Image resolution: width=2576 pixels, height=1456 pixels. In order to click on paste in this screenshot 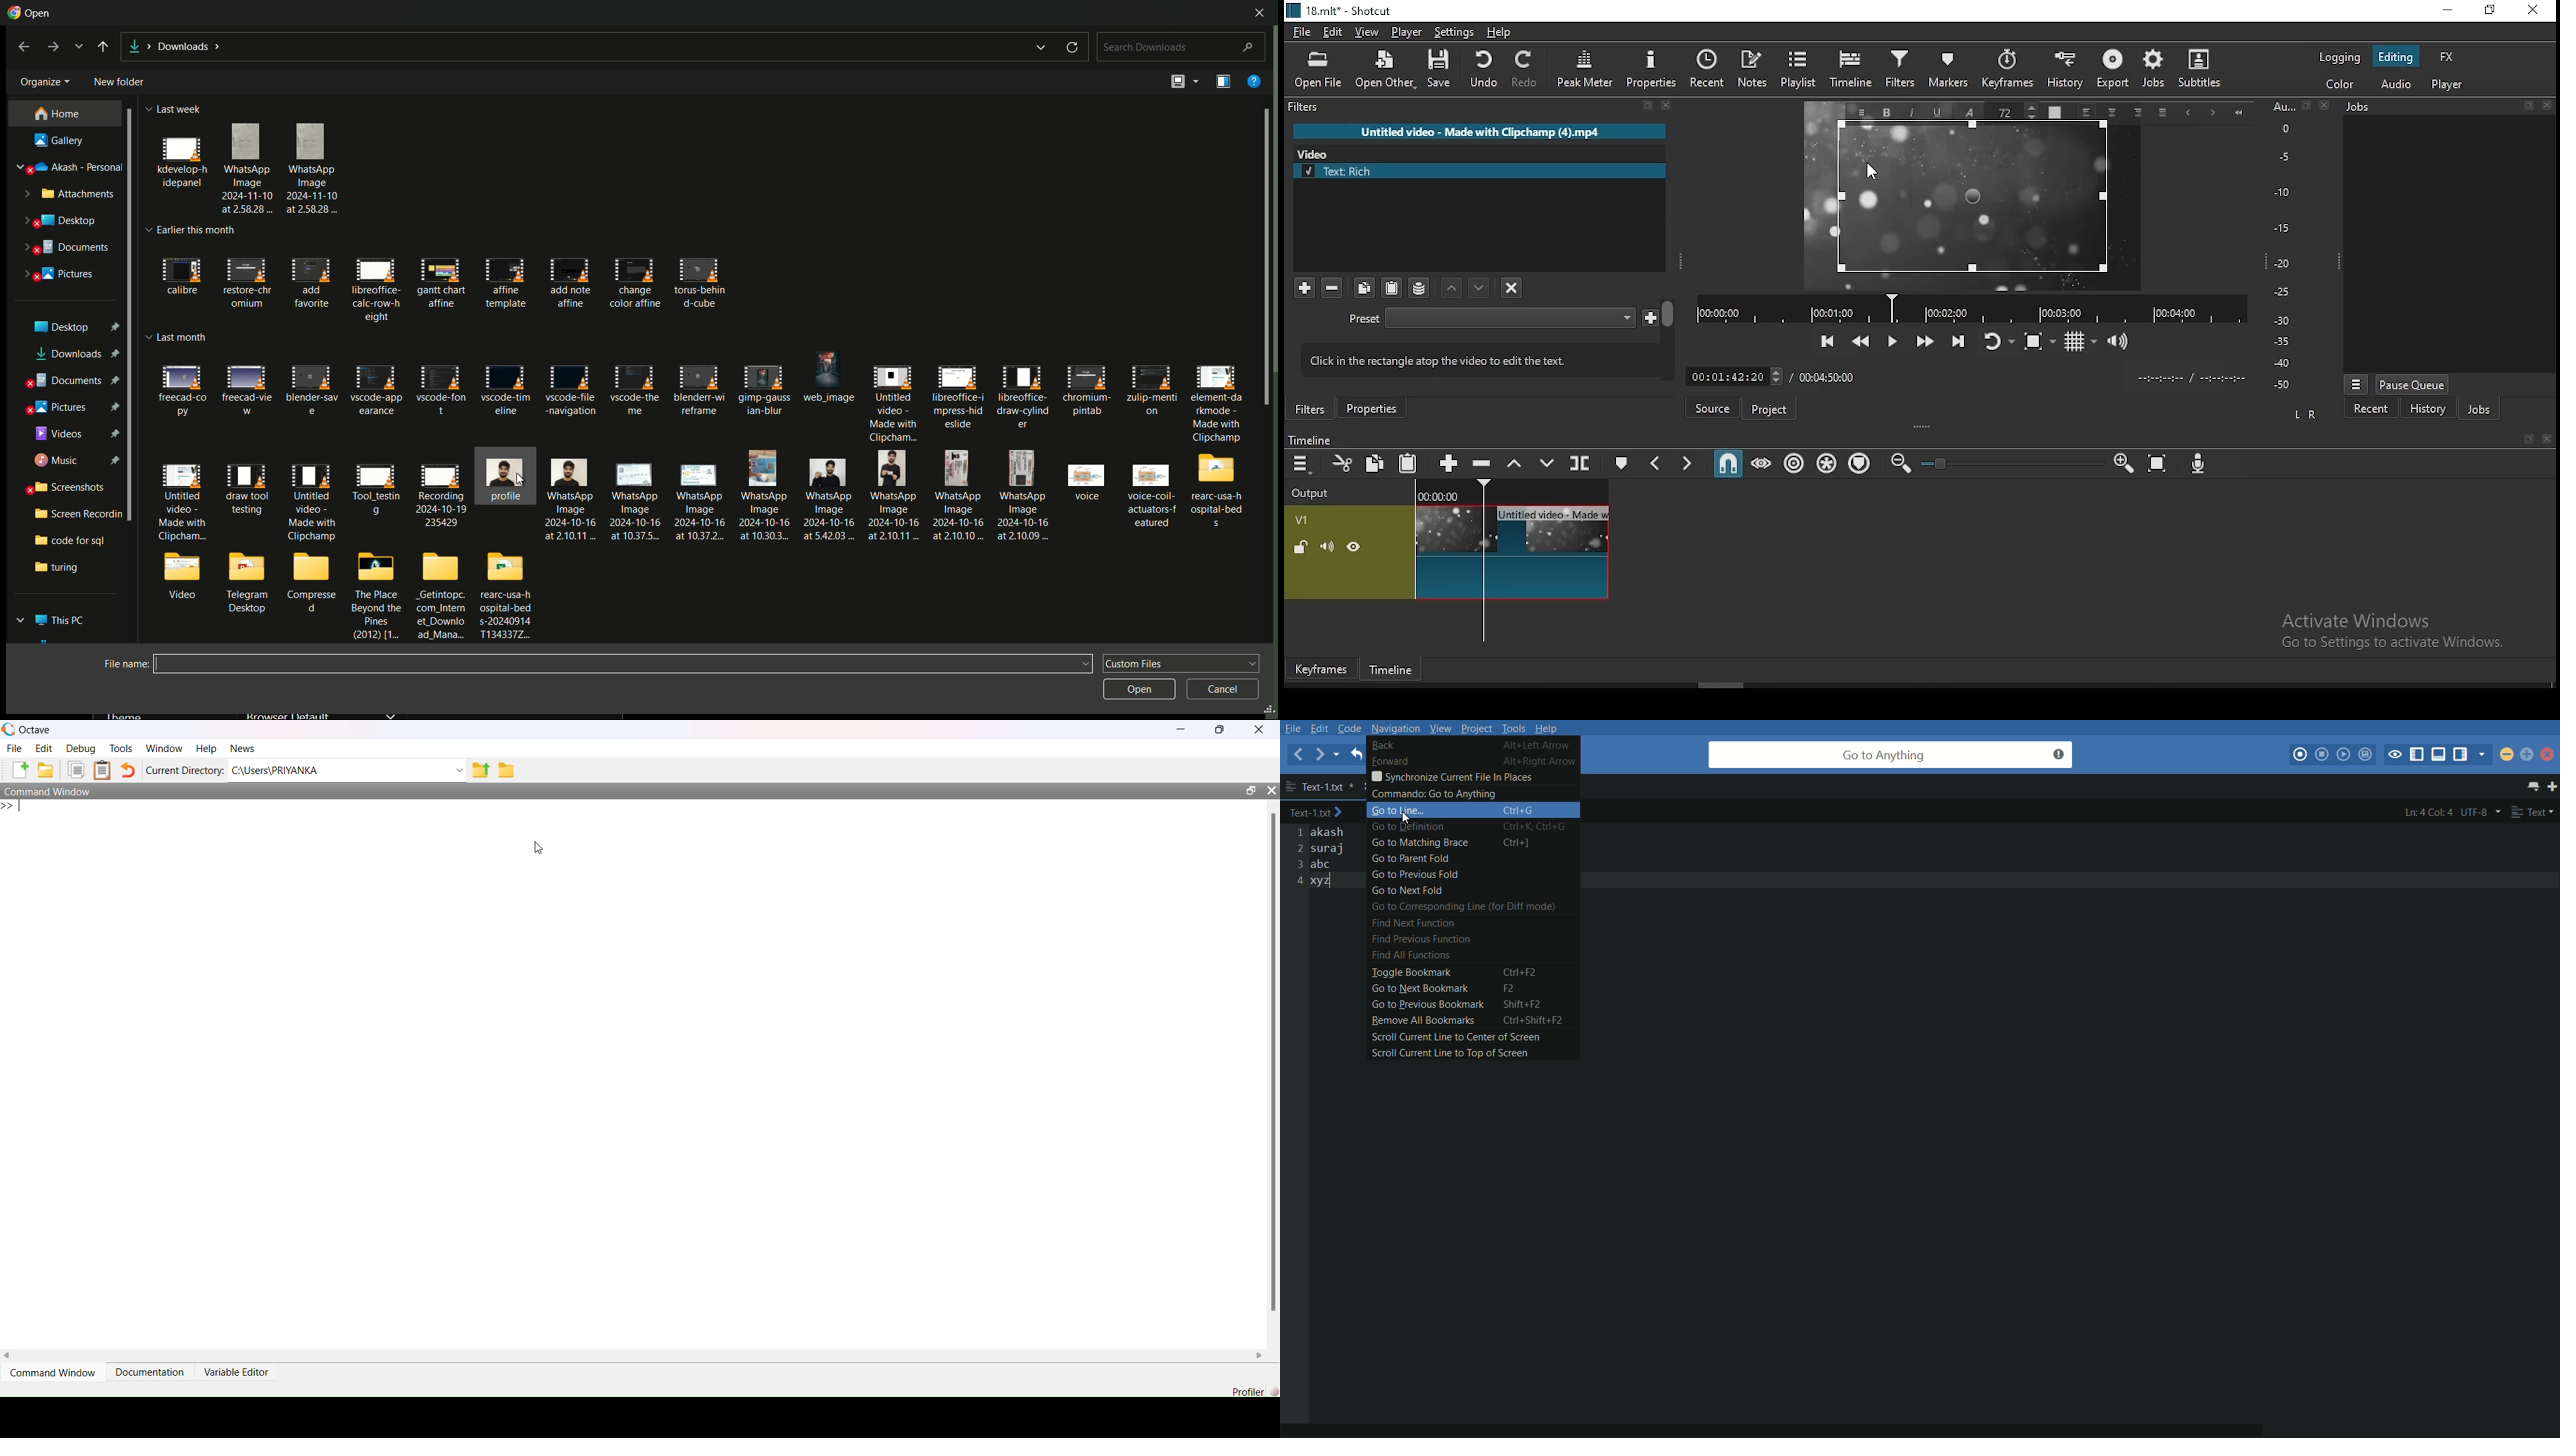, I will do `click(1391, 288)`.